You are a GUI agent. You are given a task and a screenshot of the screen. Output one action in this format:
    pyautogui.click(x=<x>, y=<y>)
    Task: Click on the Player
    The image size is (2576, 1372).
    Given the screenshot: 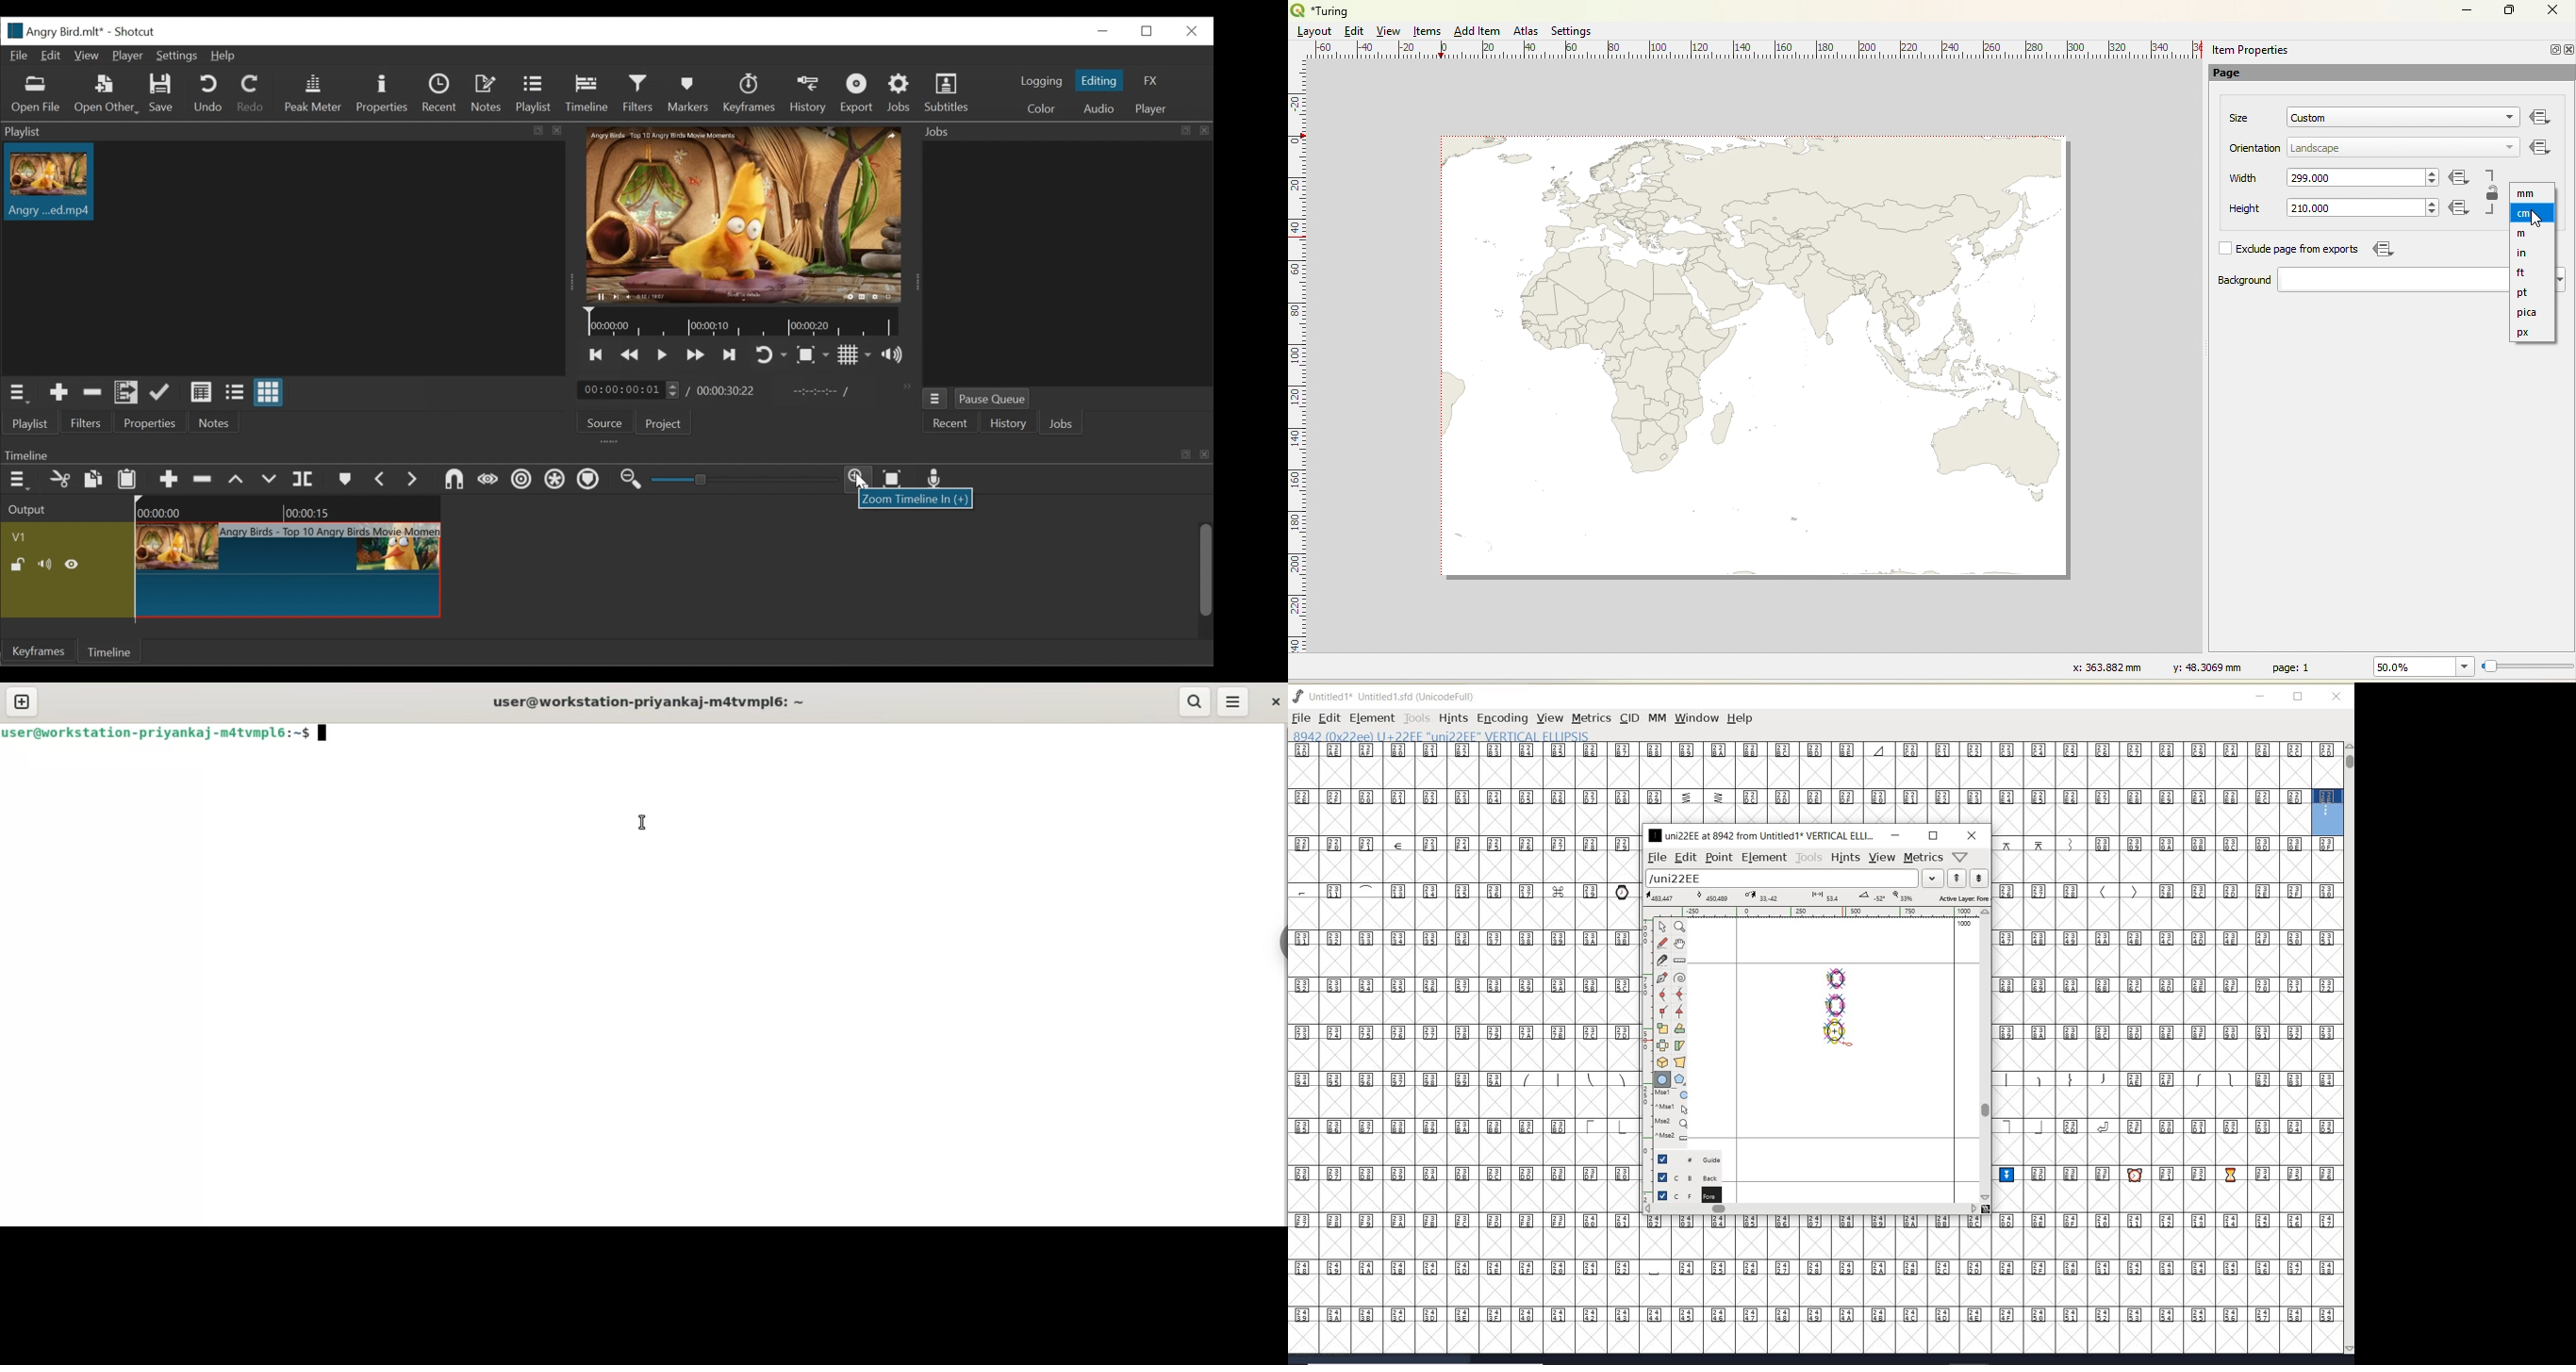 What is the action you would take?
    pyautogui.click(x=127, y=56)
    